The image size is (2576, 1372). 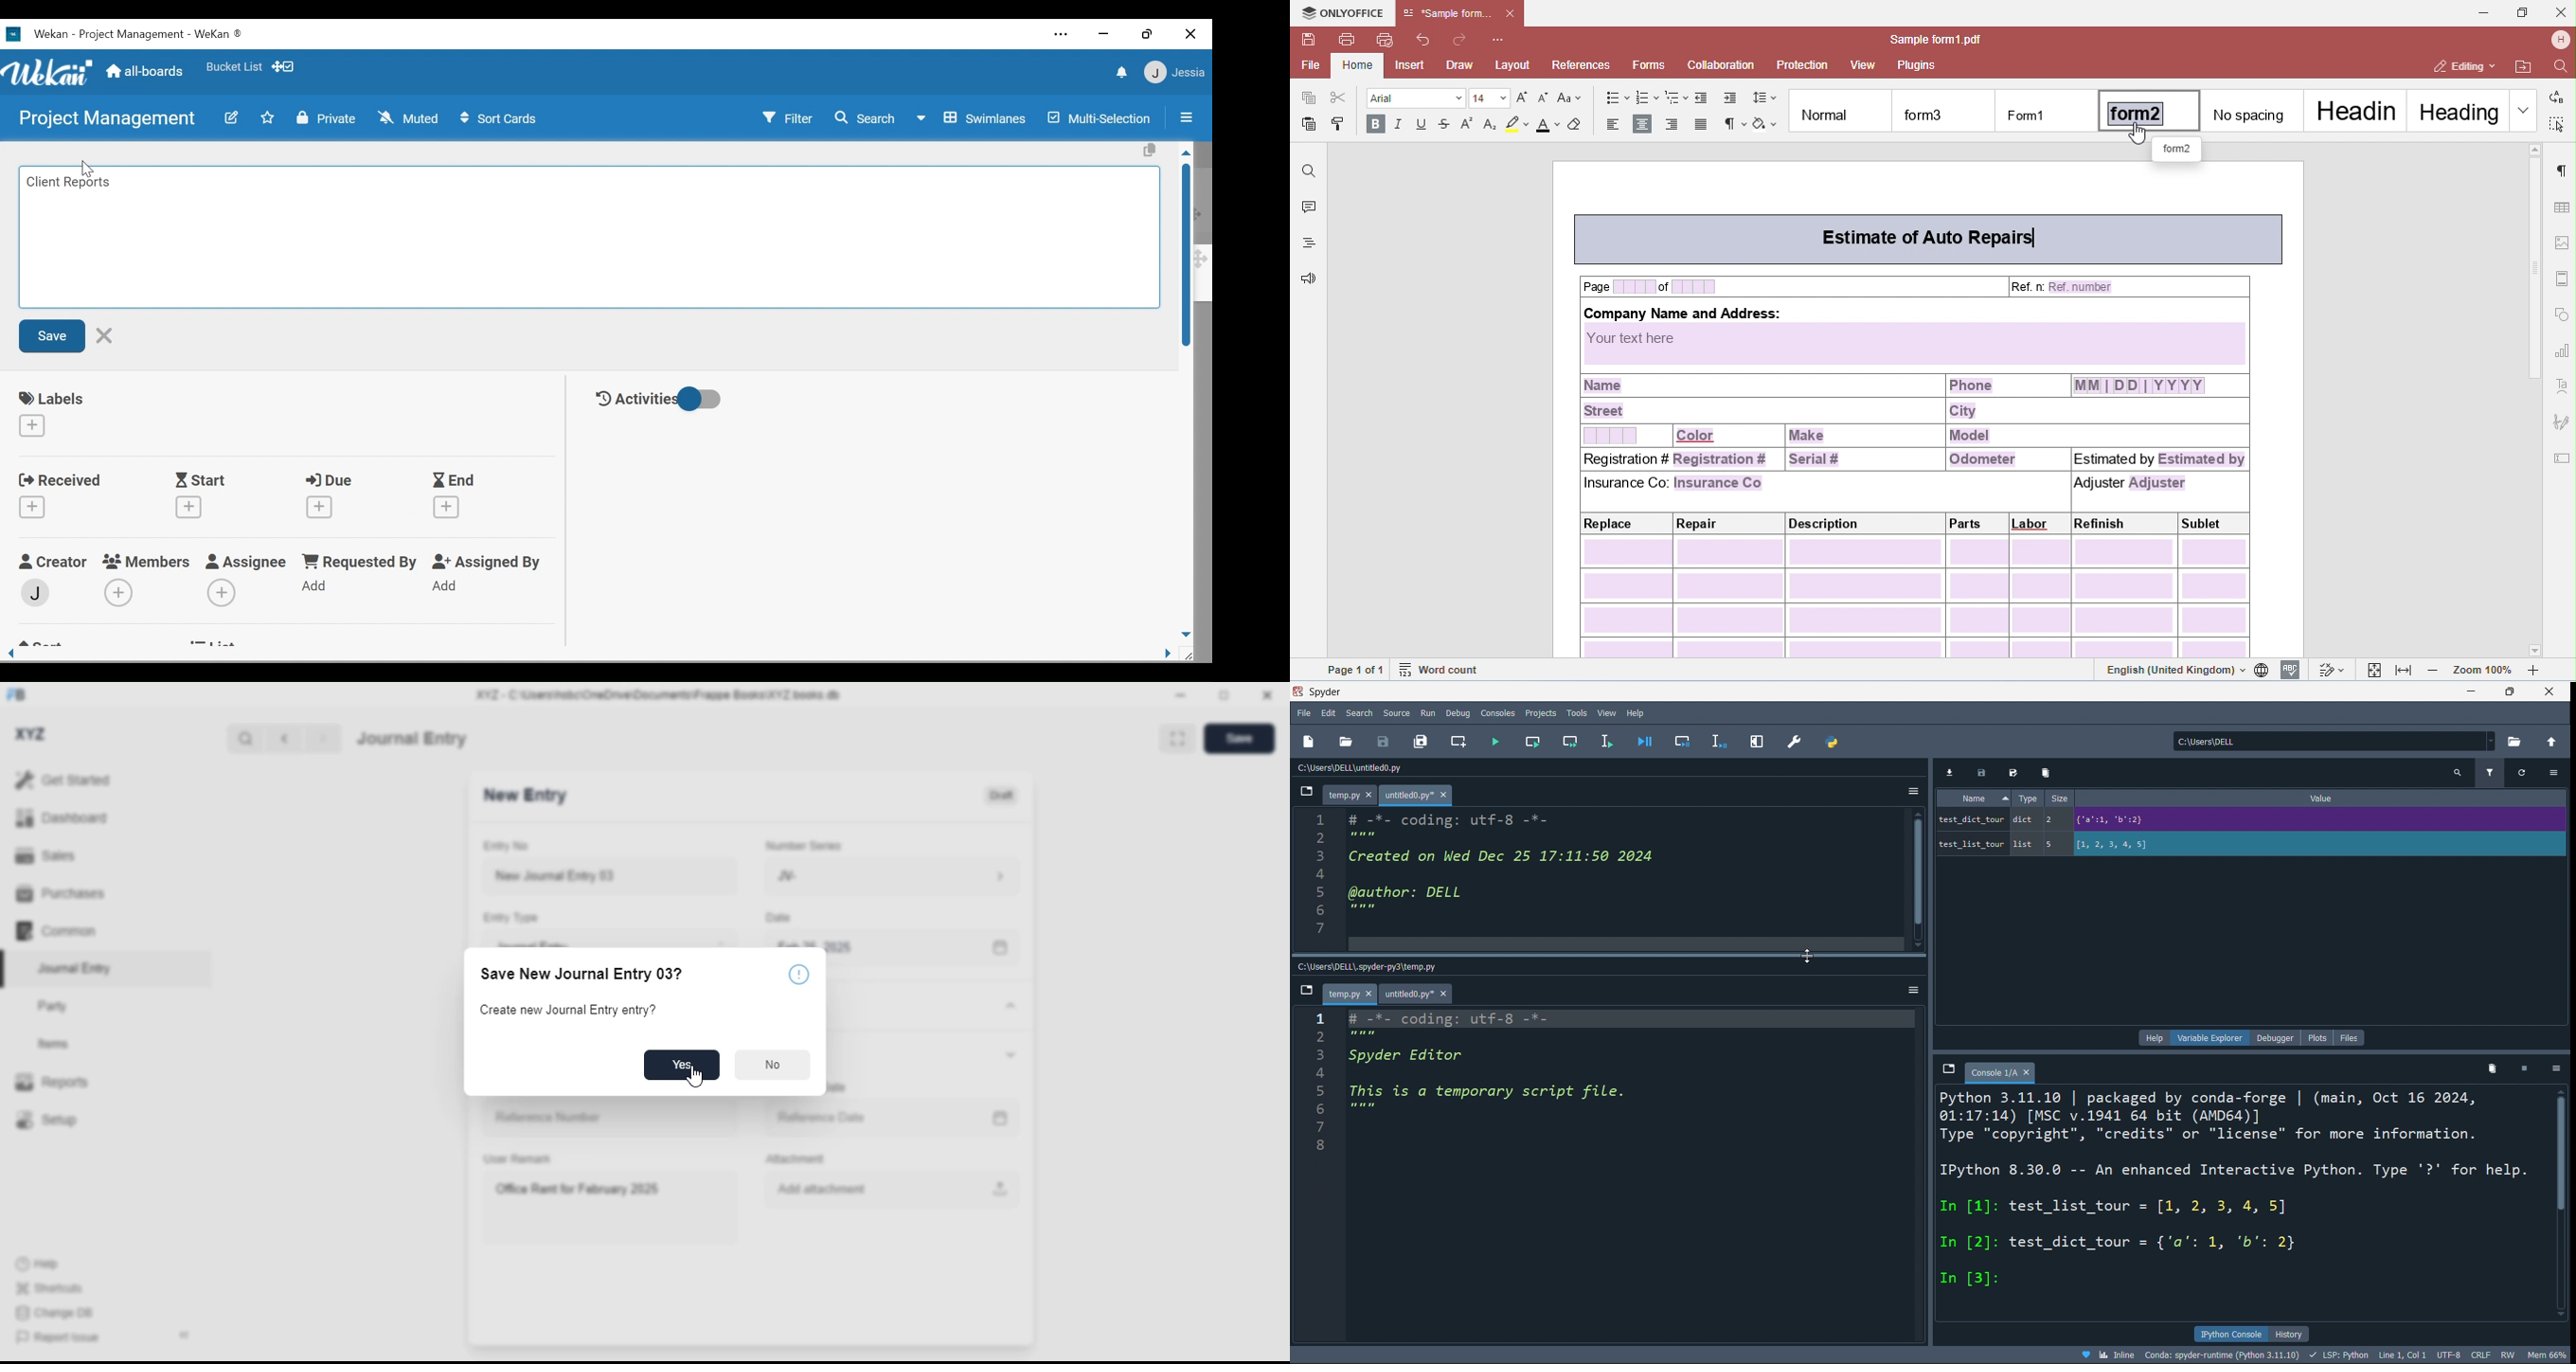 I want to click on 1 # -*¥- coding: utf-8 -*-, so click(x=1463, y=1017).